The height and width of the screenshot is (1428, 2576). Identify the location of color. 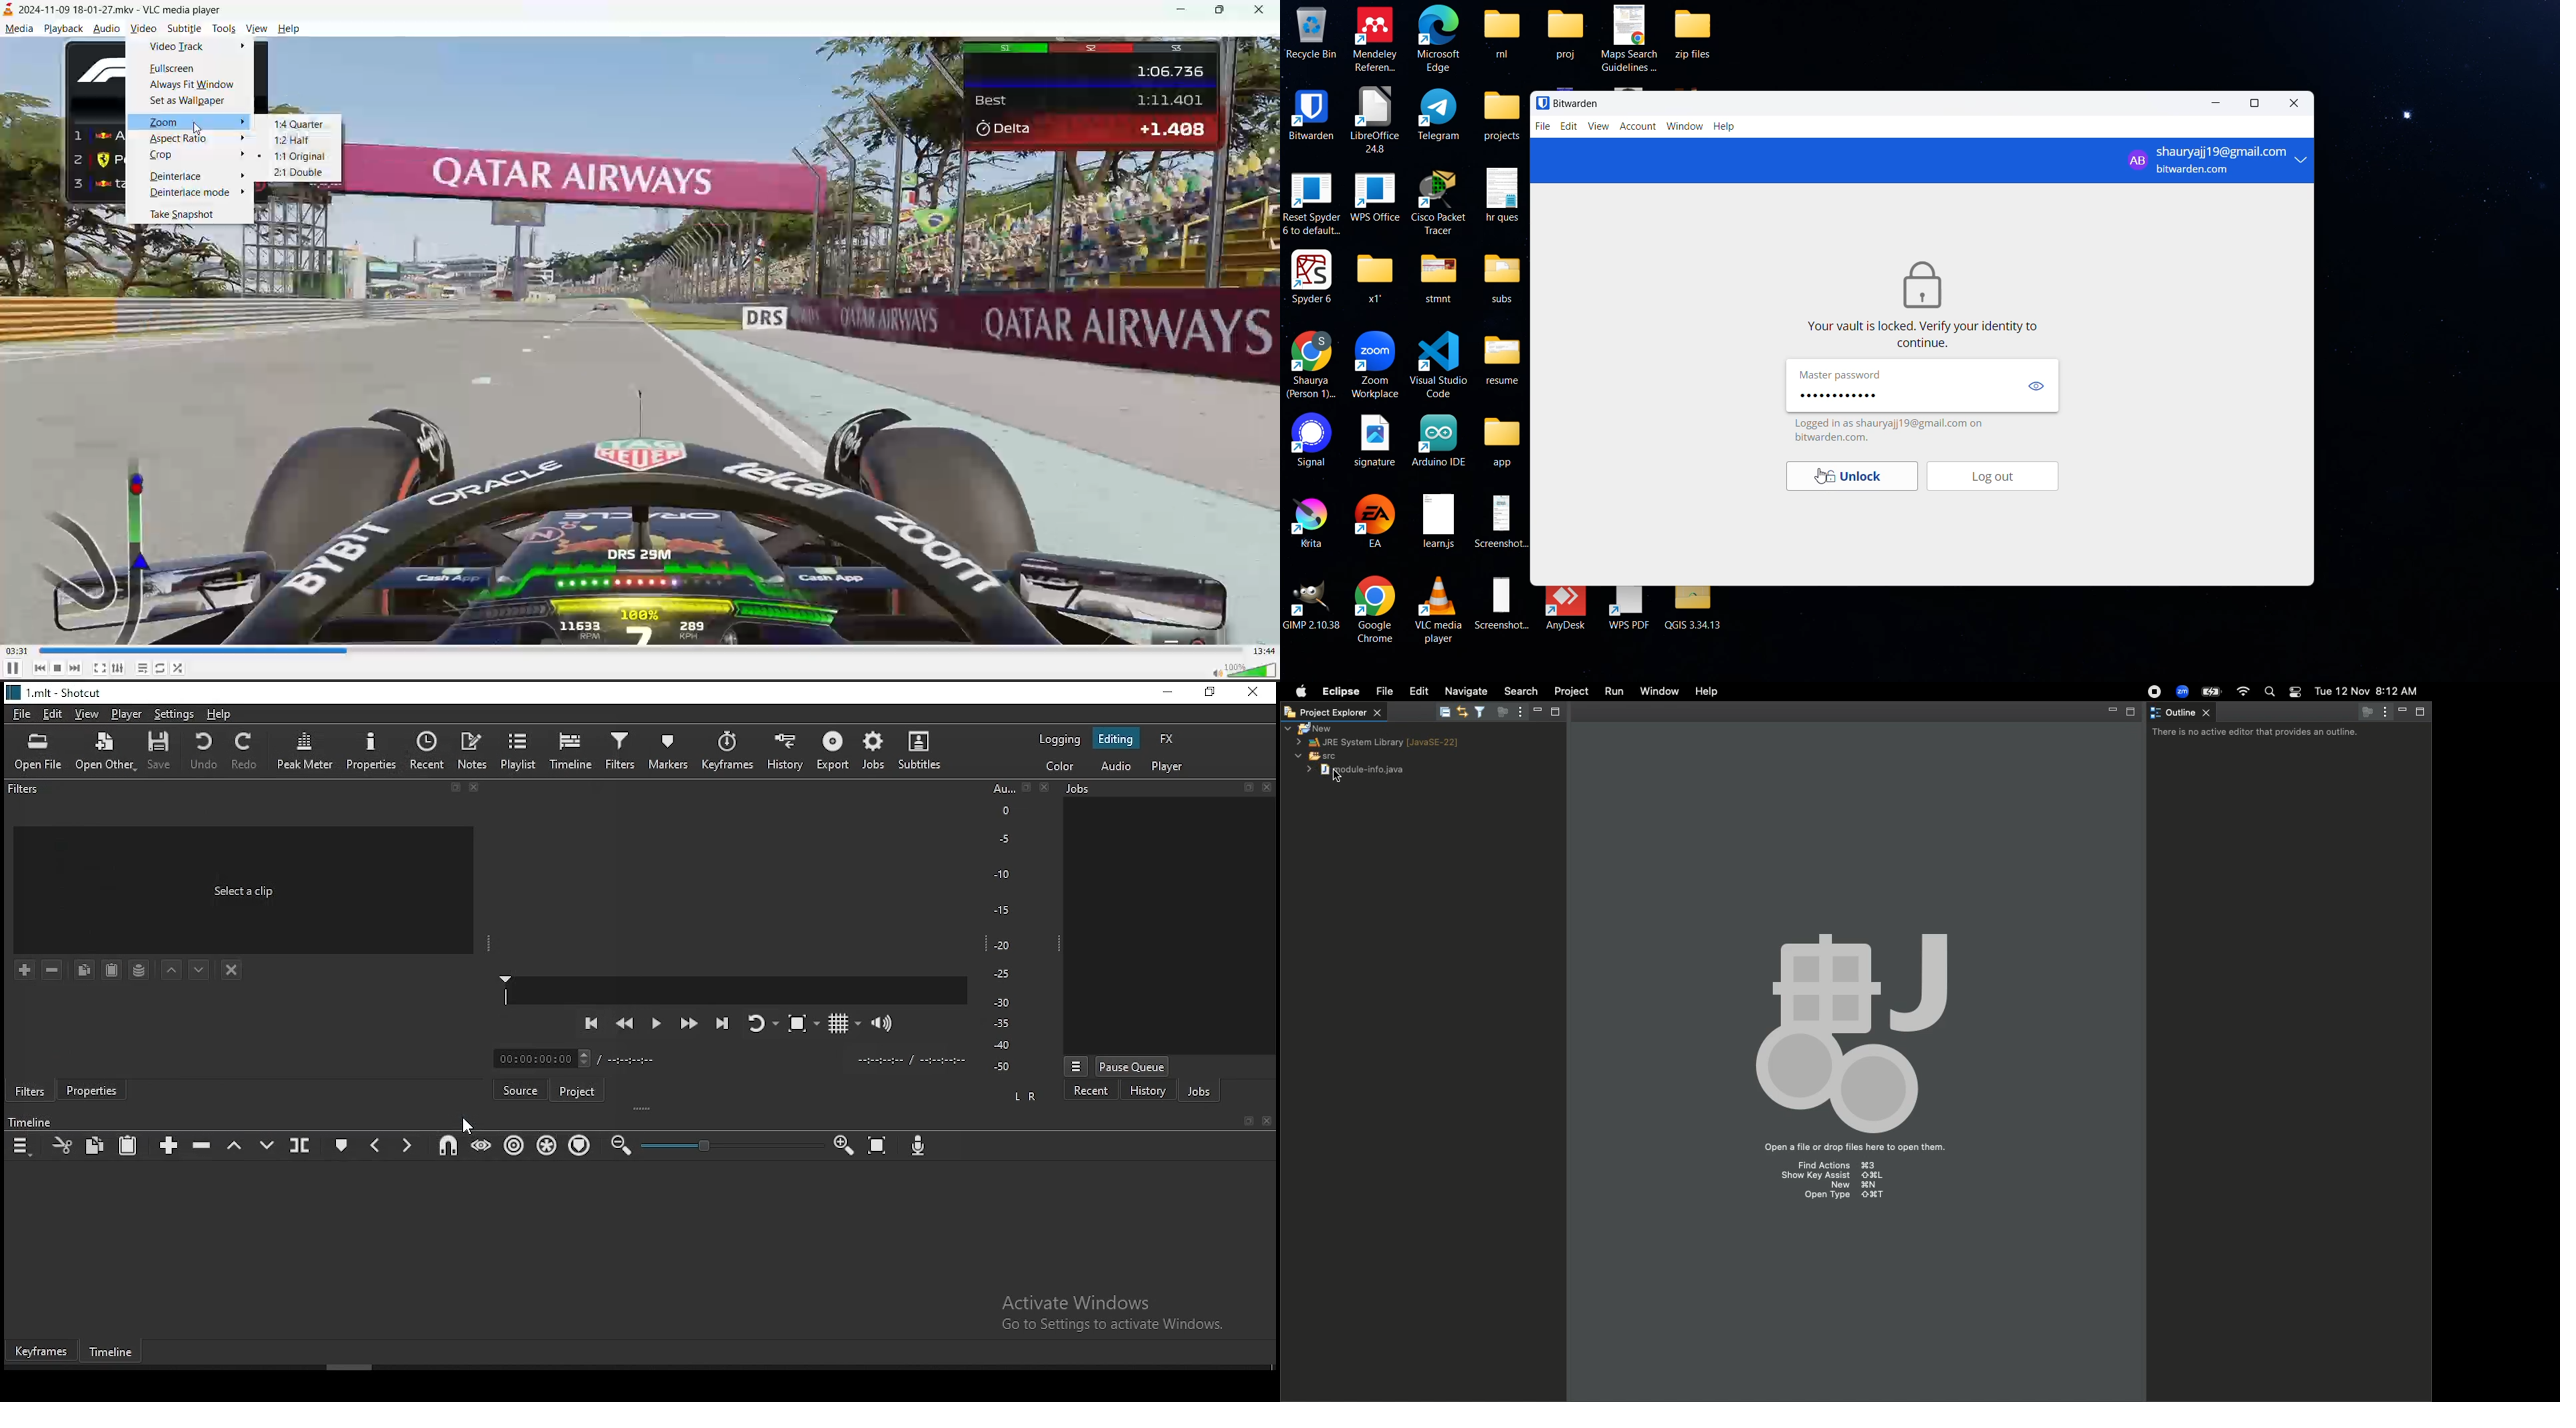
(1057, 767).